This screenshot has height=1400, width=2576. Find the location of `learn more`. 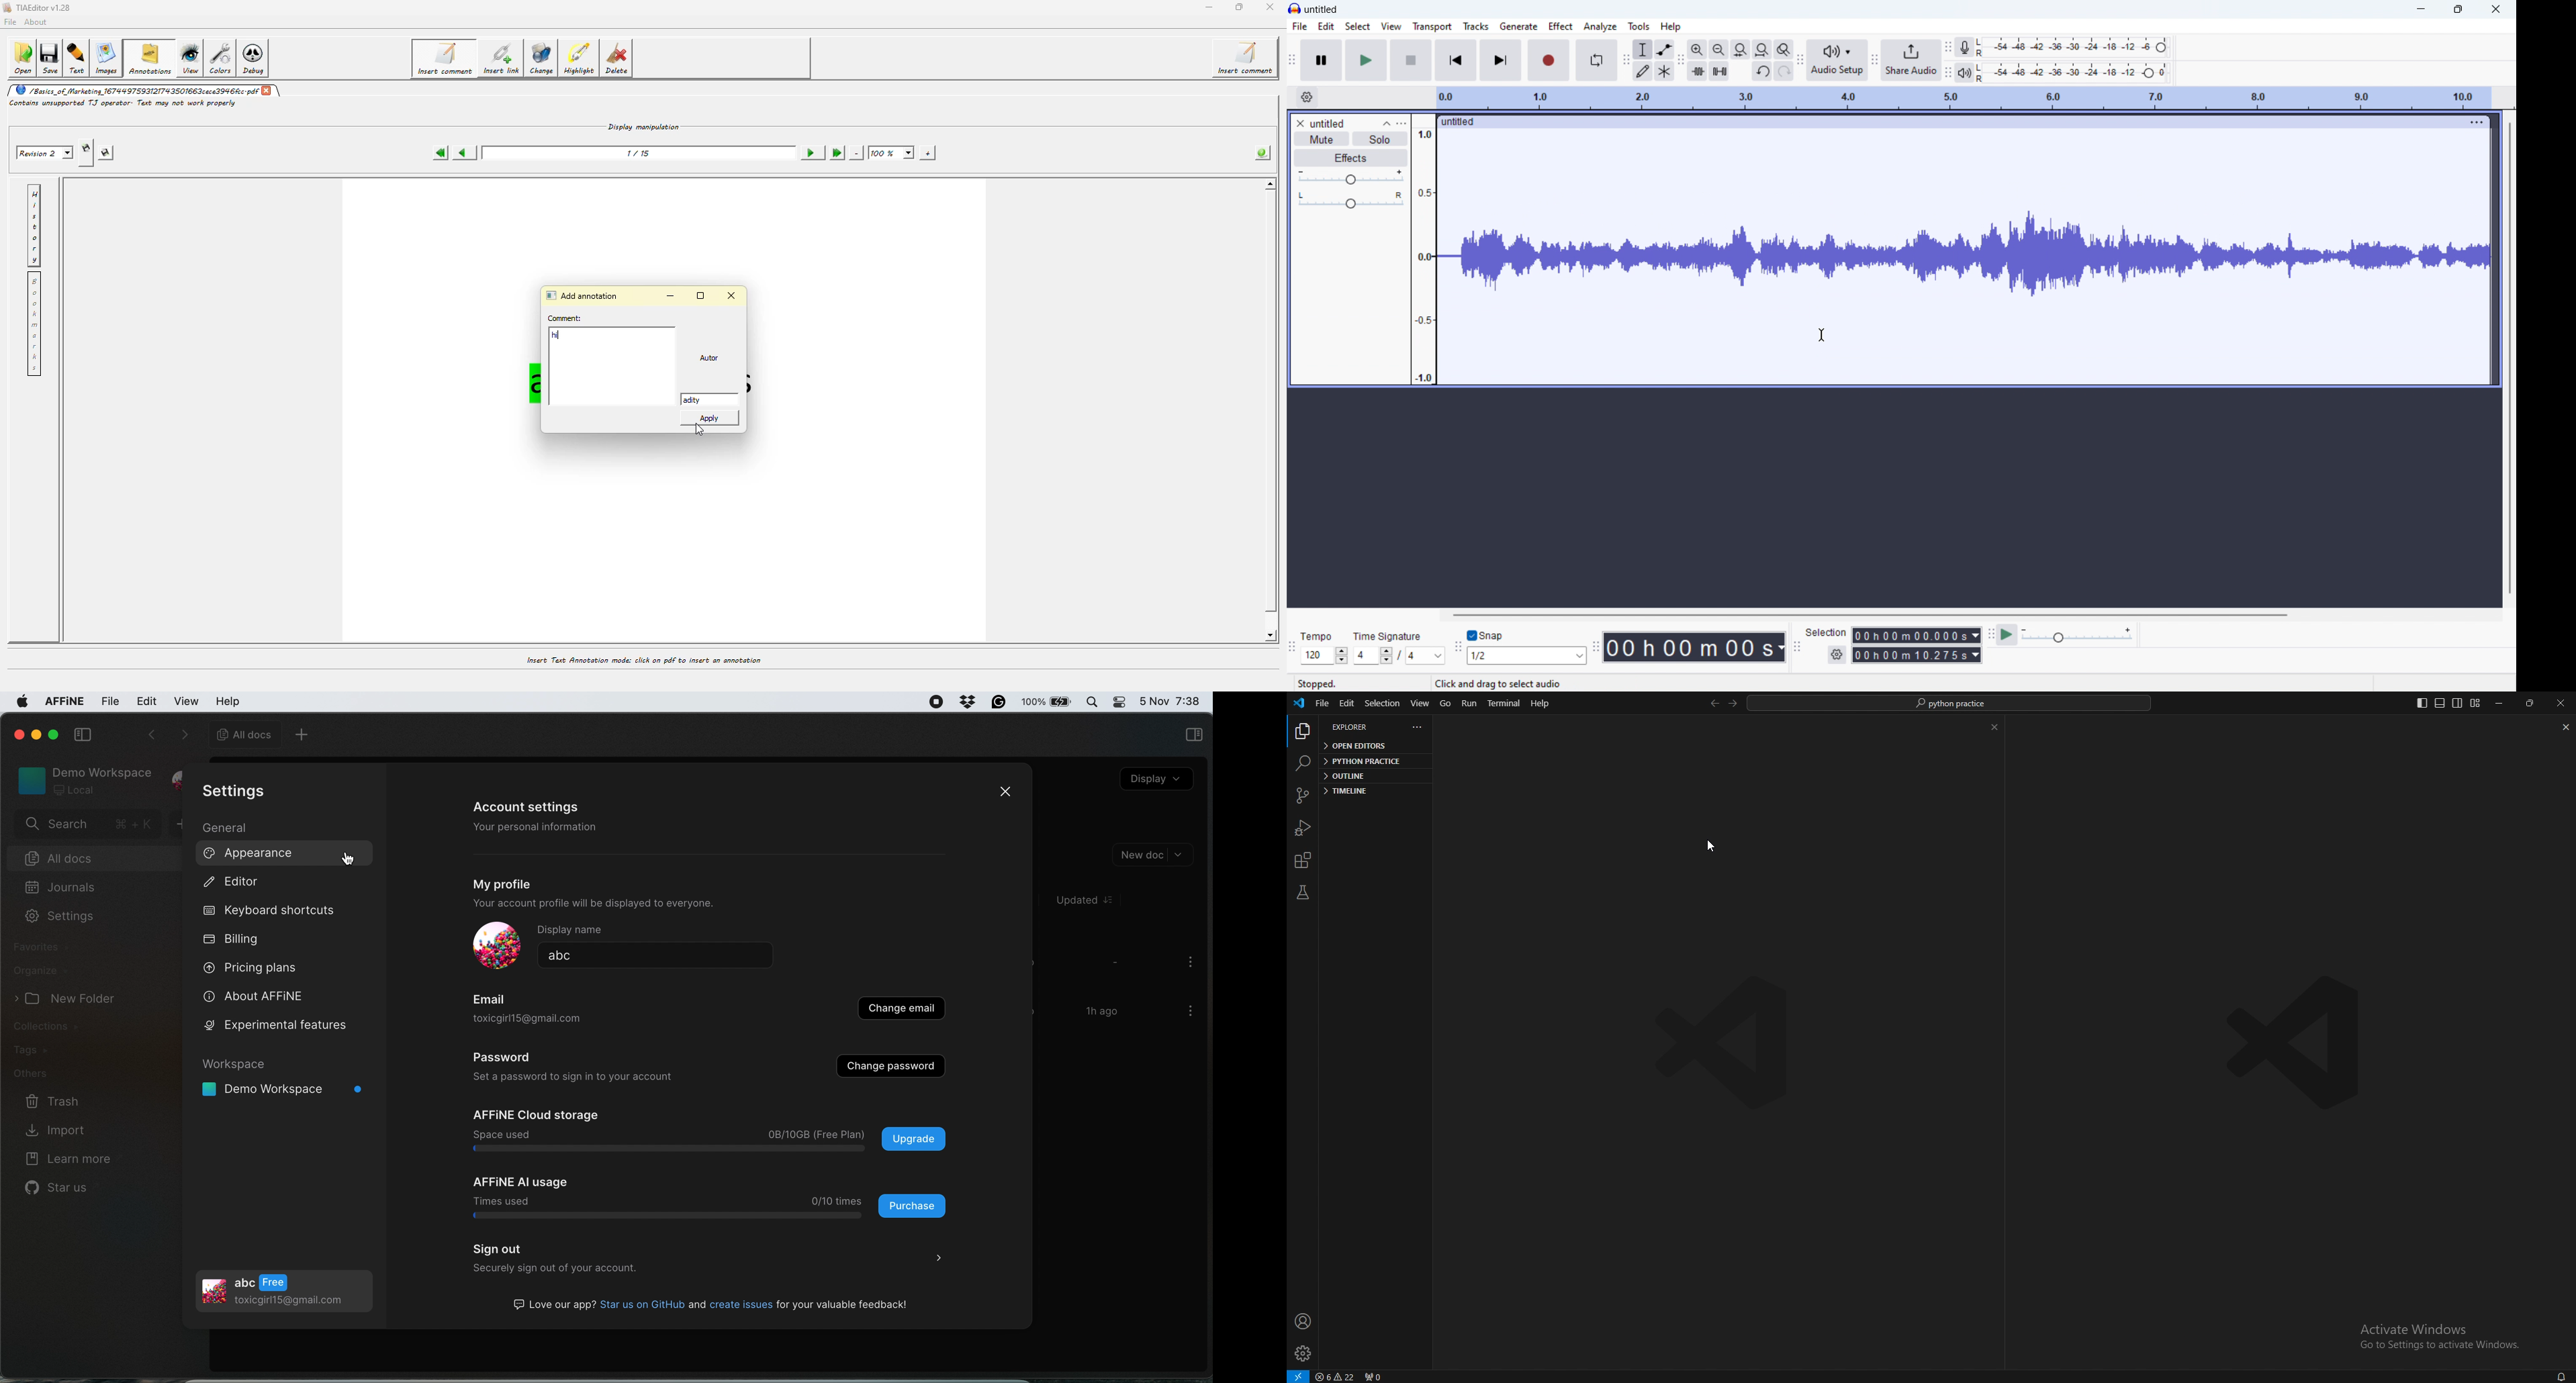

learn more is located at coordinates (72, 1161).